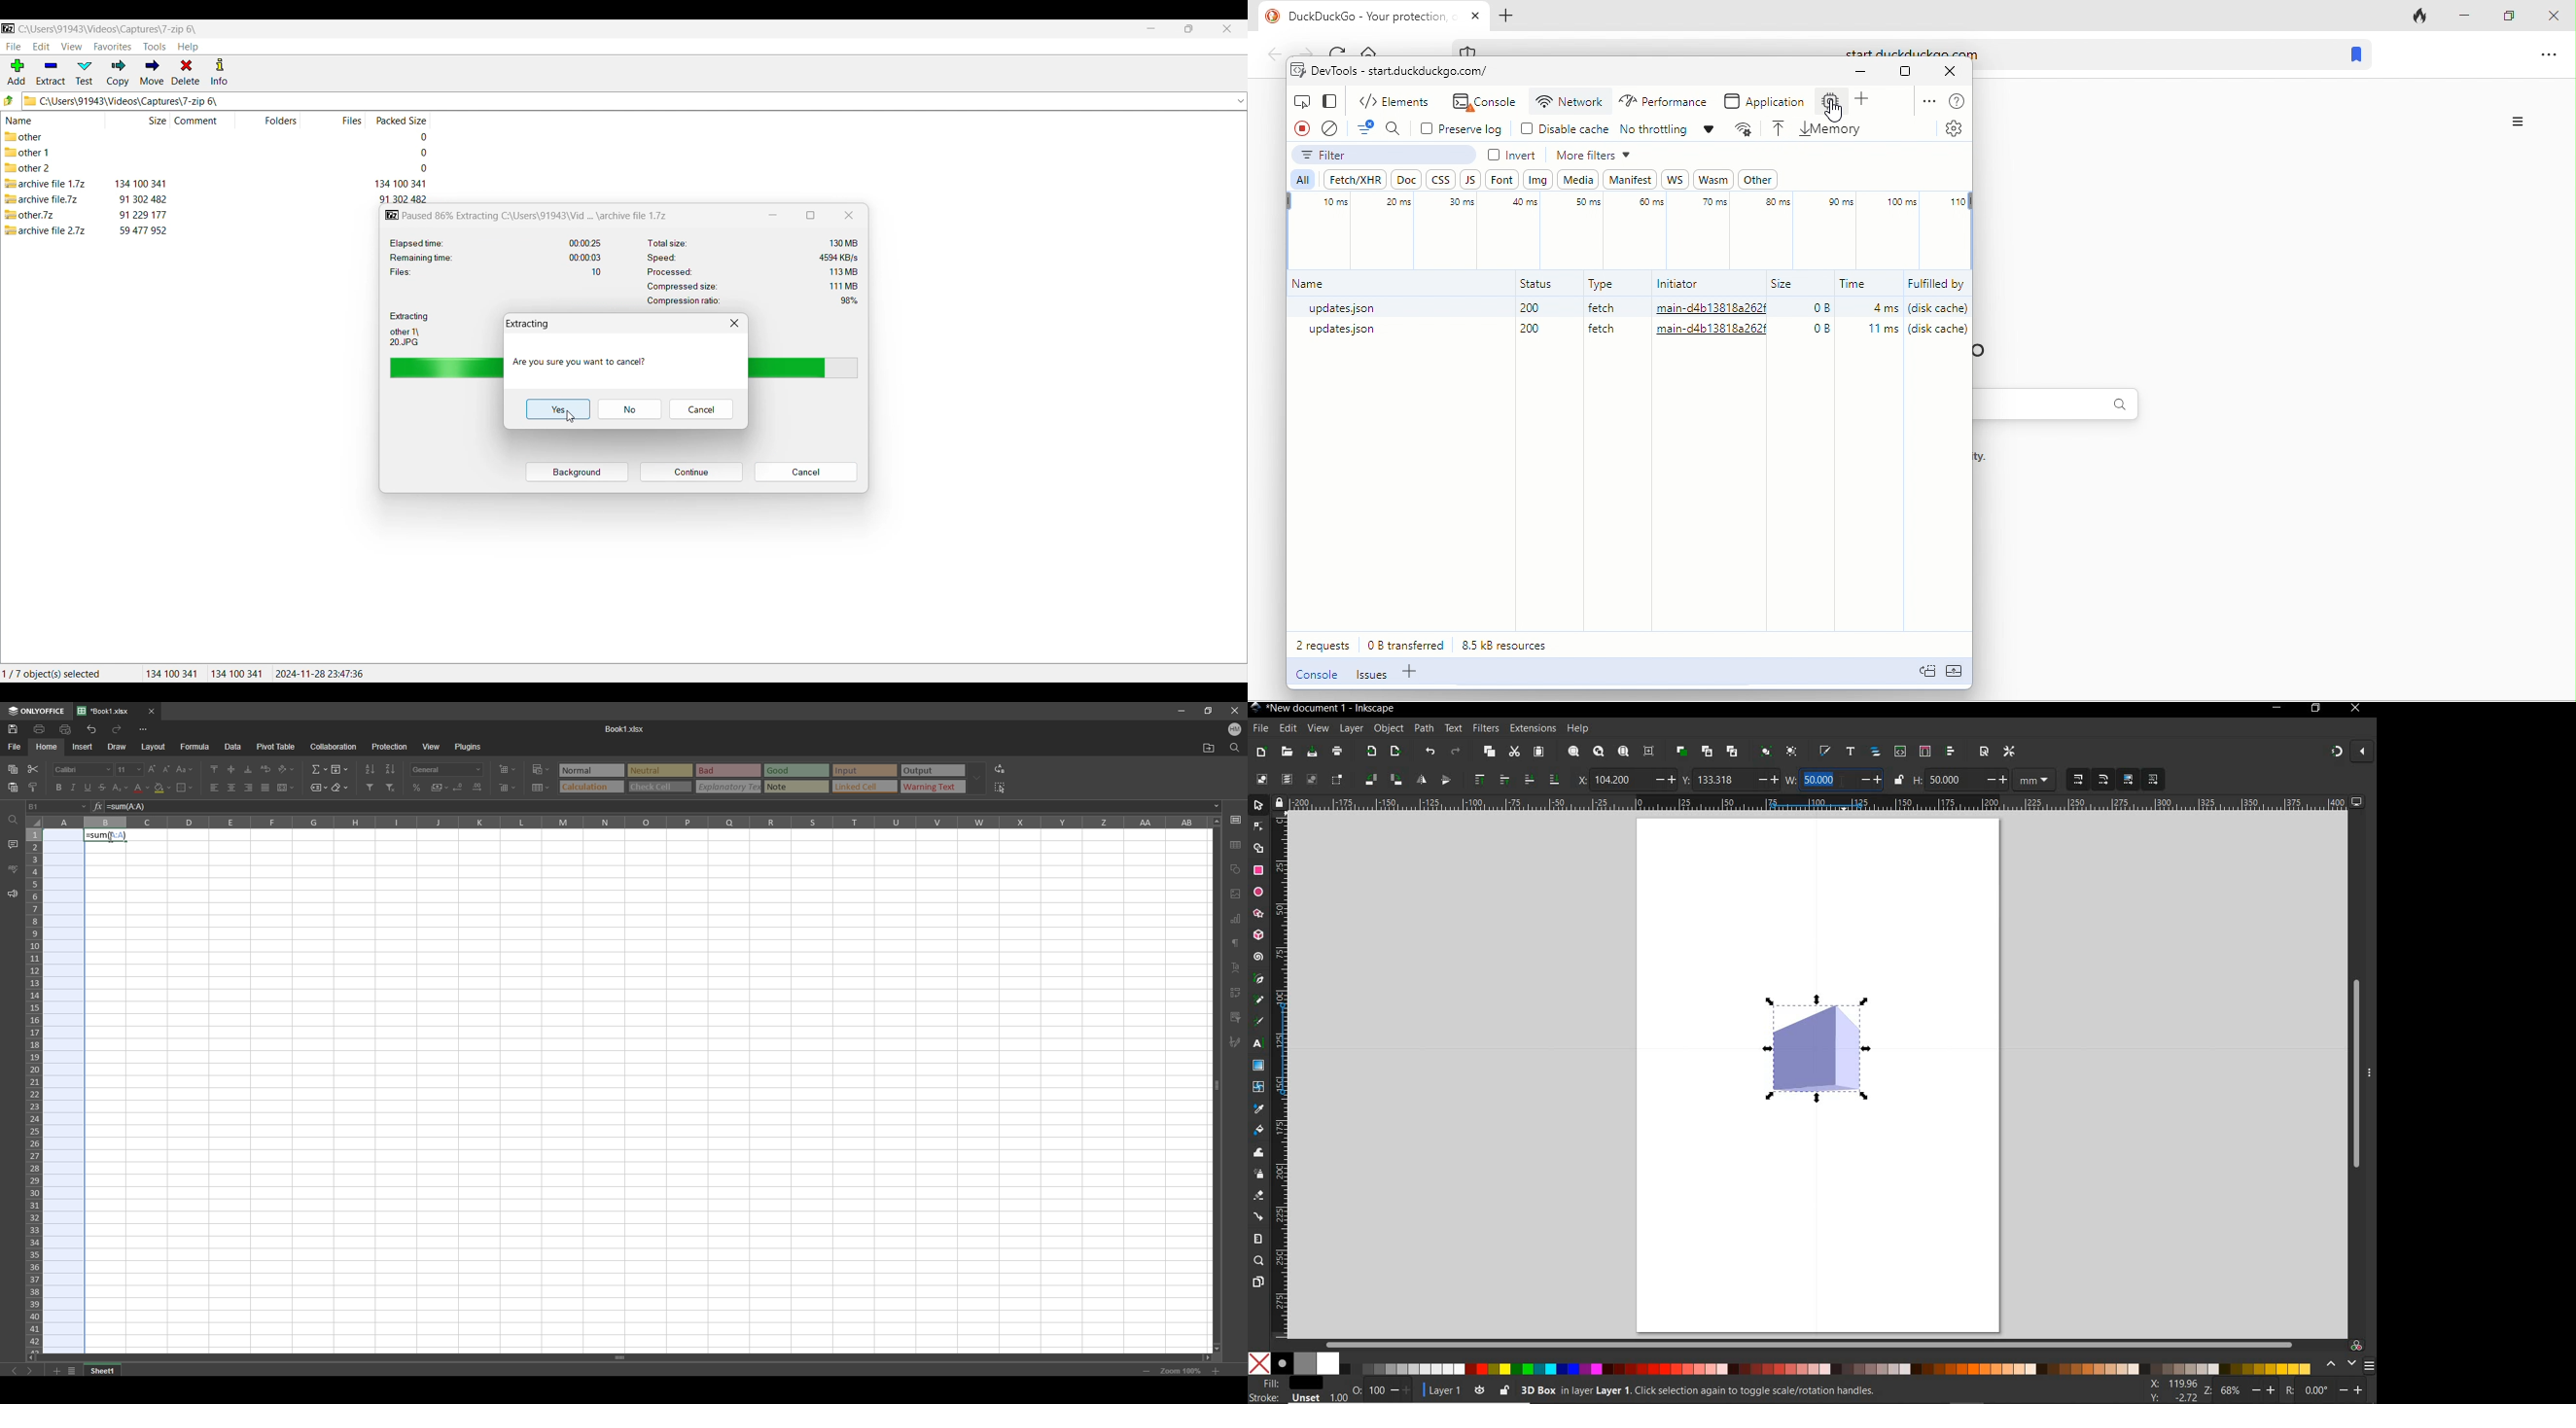 The height and width of the screenshot is (1428, 2576). I want to click on open document properties, so click(1984, 752).